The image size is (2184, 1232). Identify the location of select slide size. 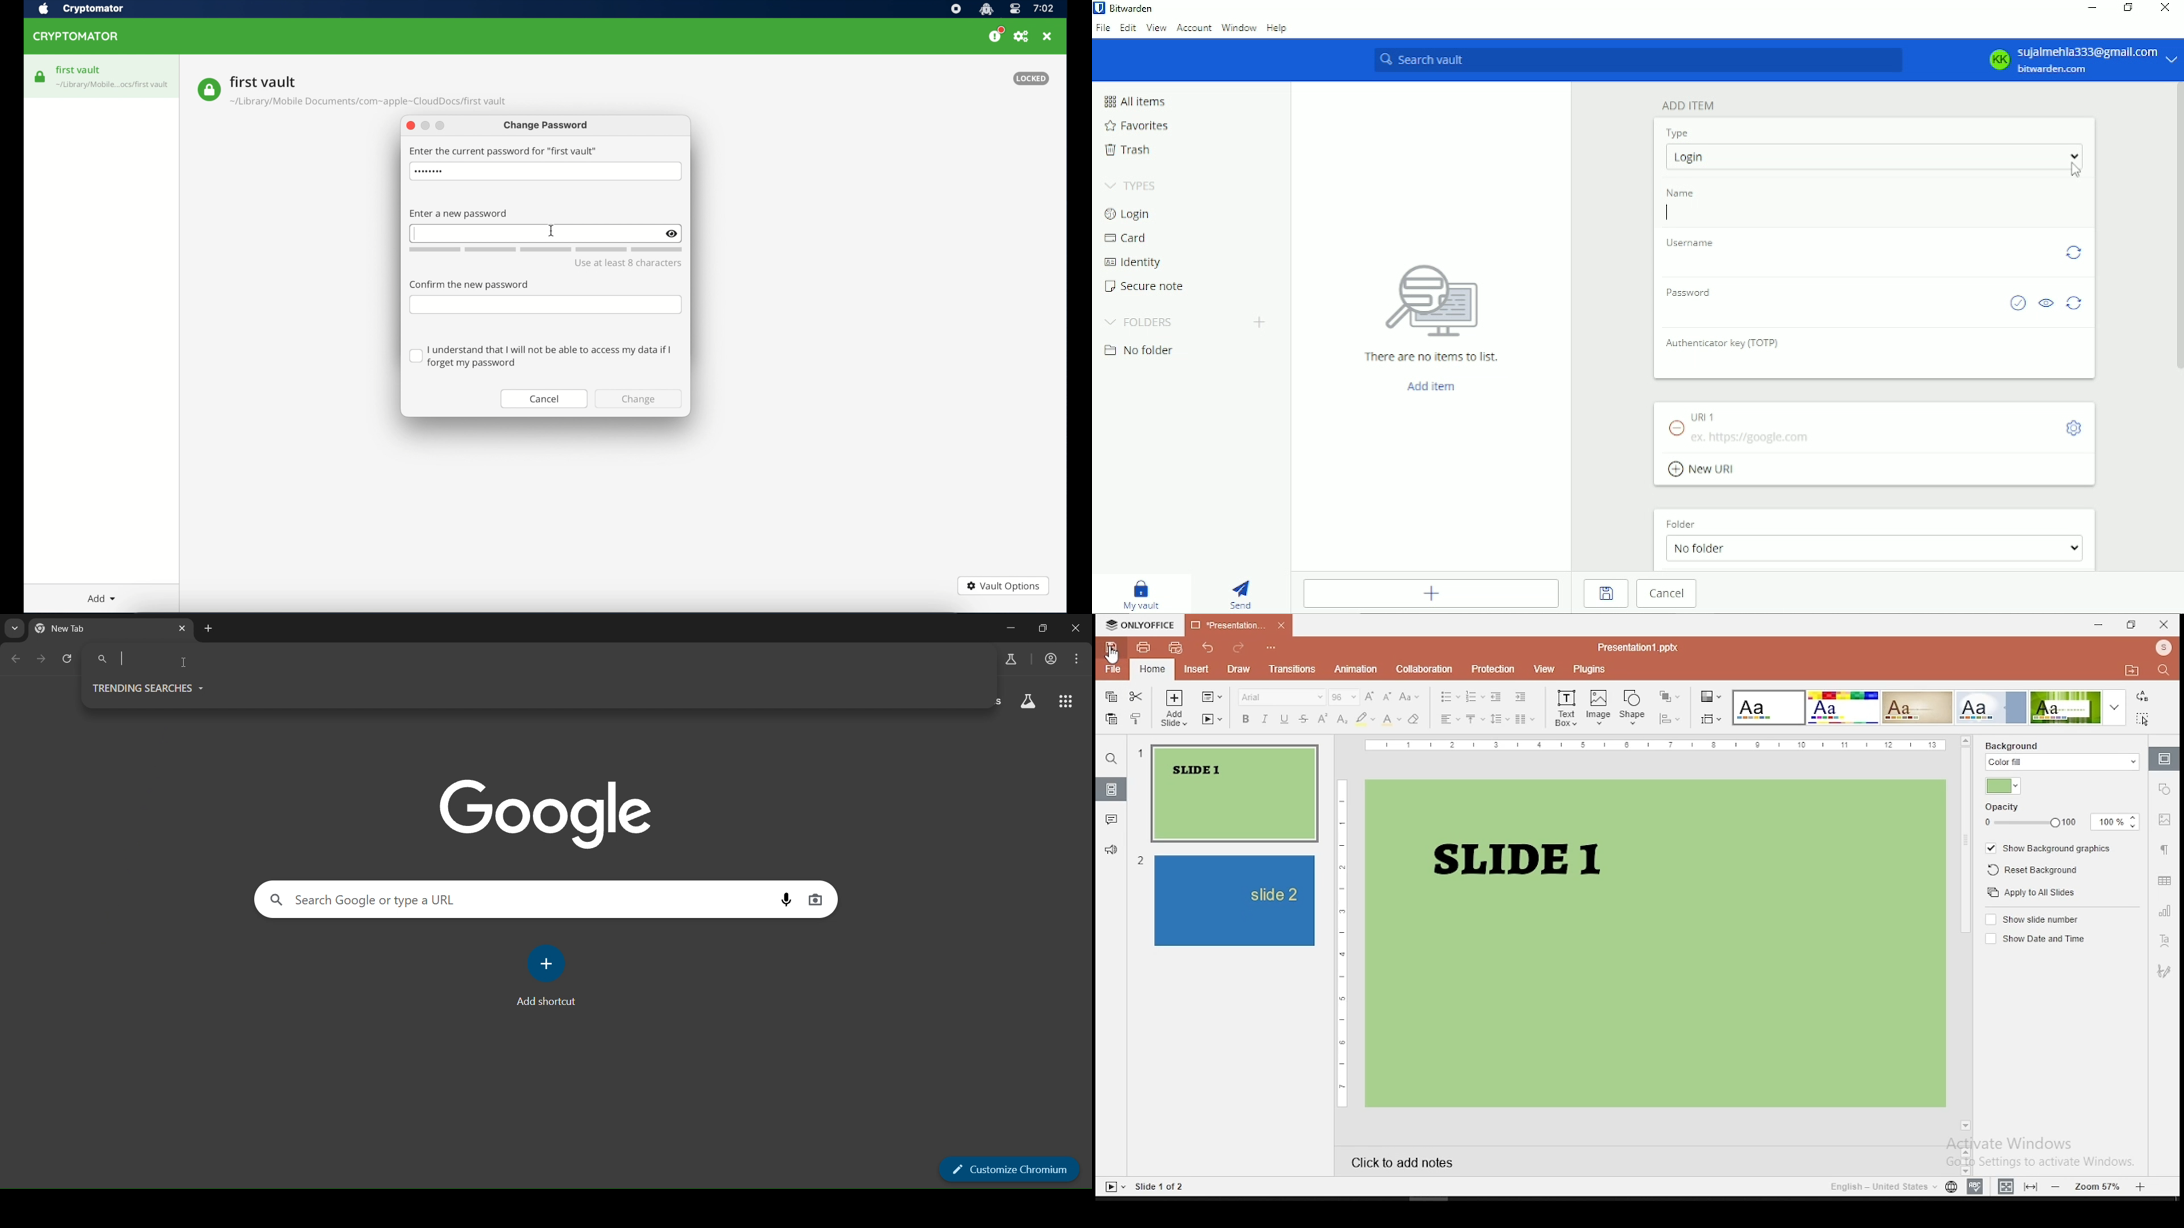
(1712, 718).